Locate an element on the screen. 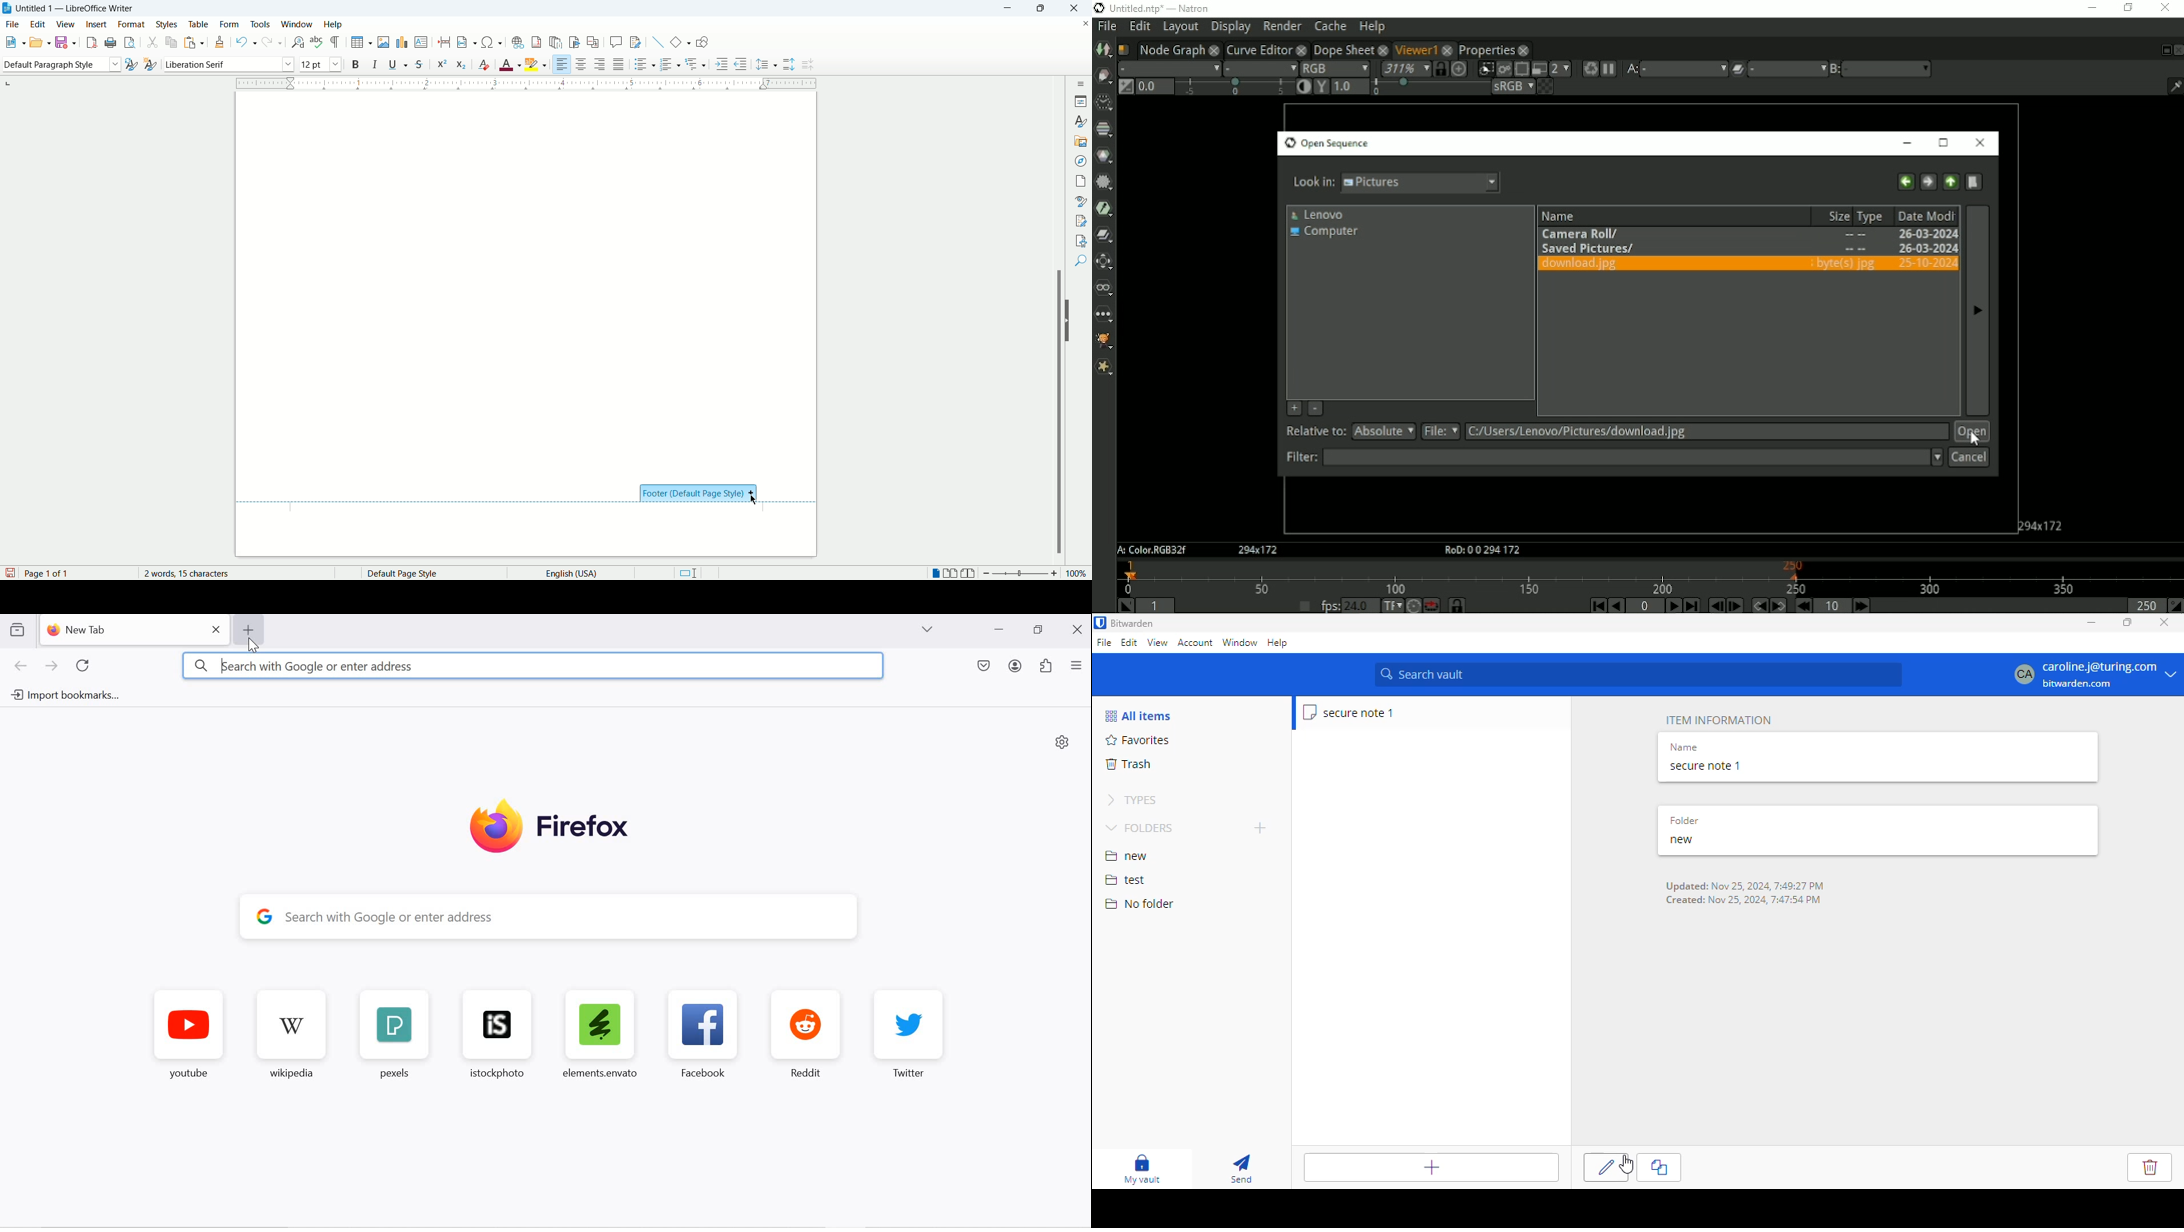 The image size is (2184, 1232). align left is located at coordinates (562, 65).